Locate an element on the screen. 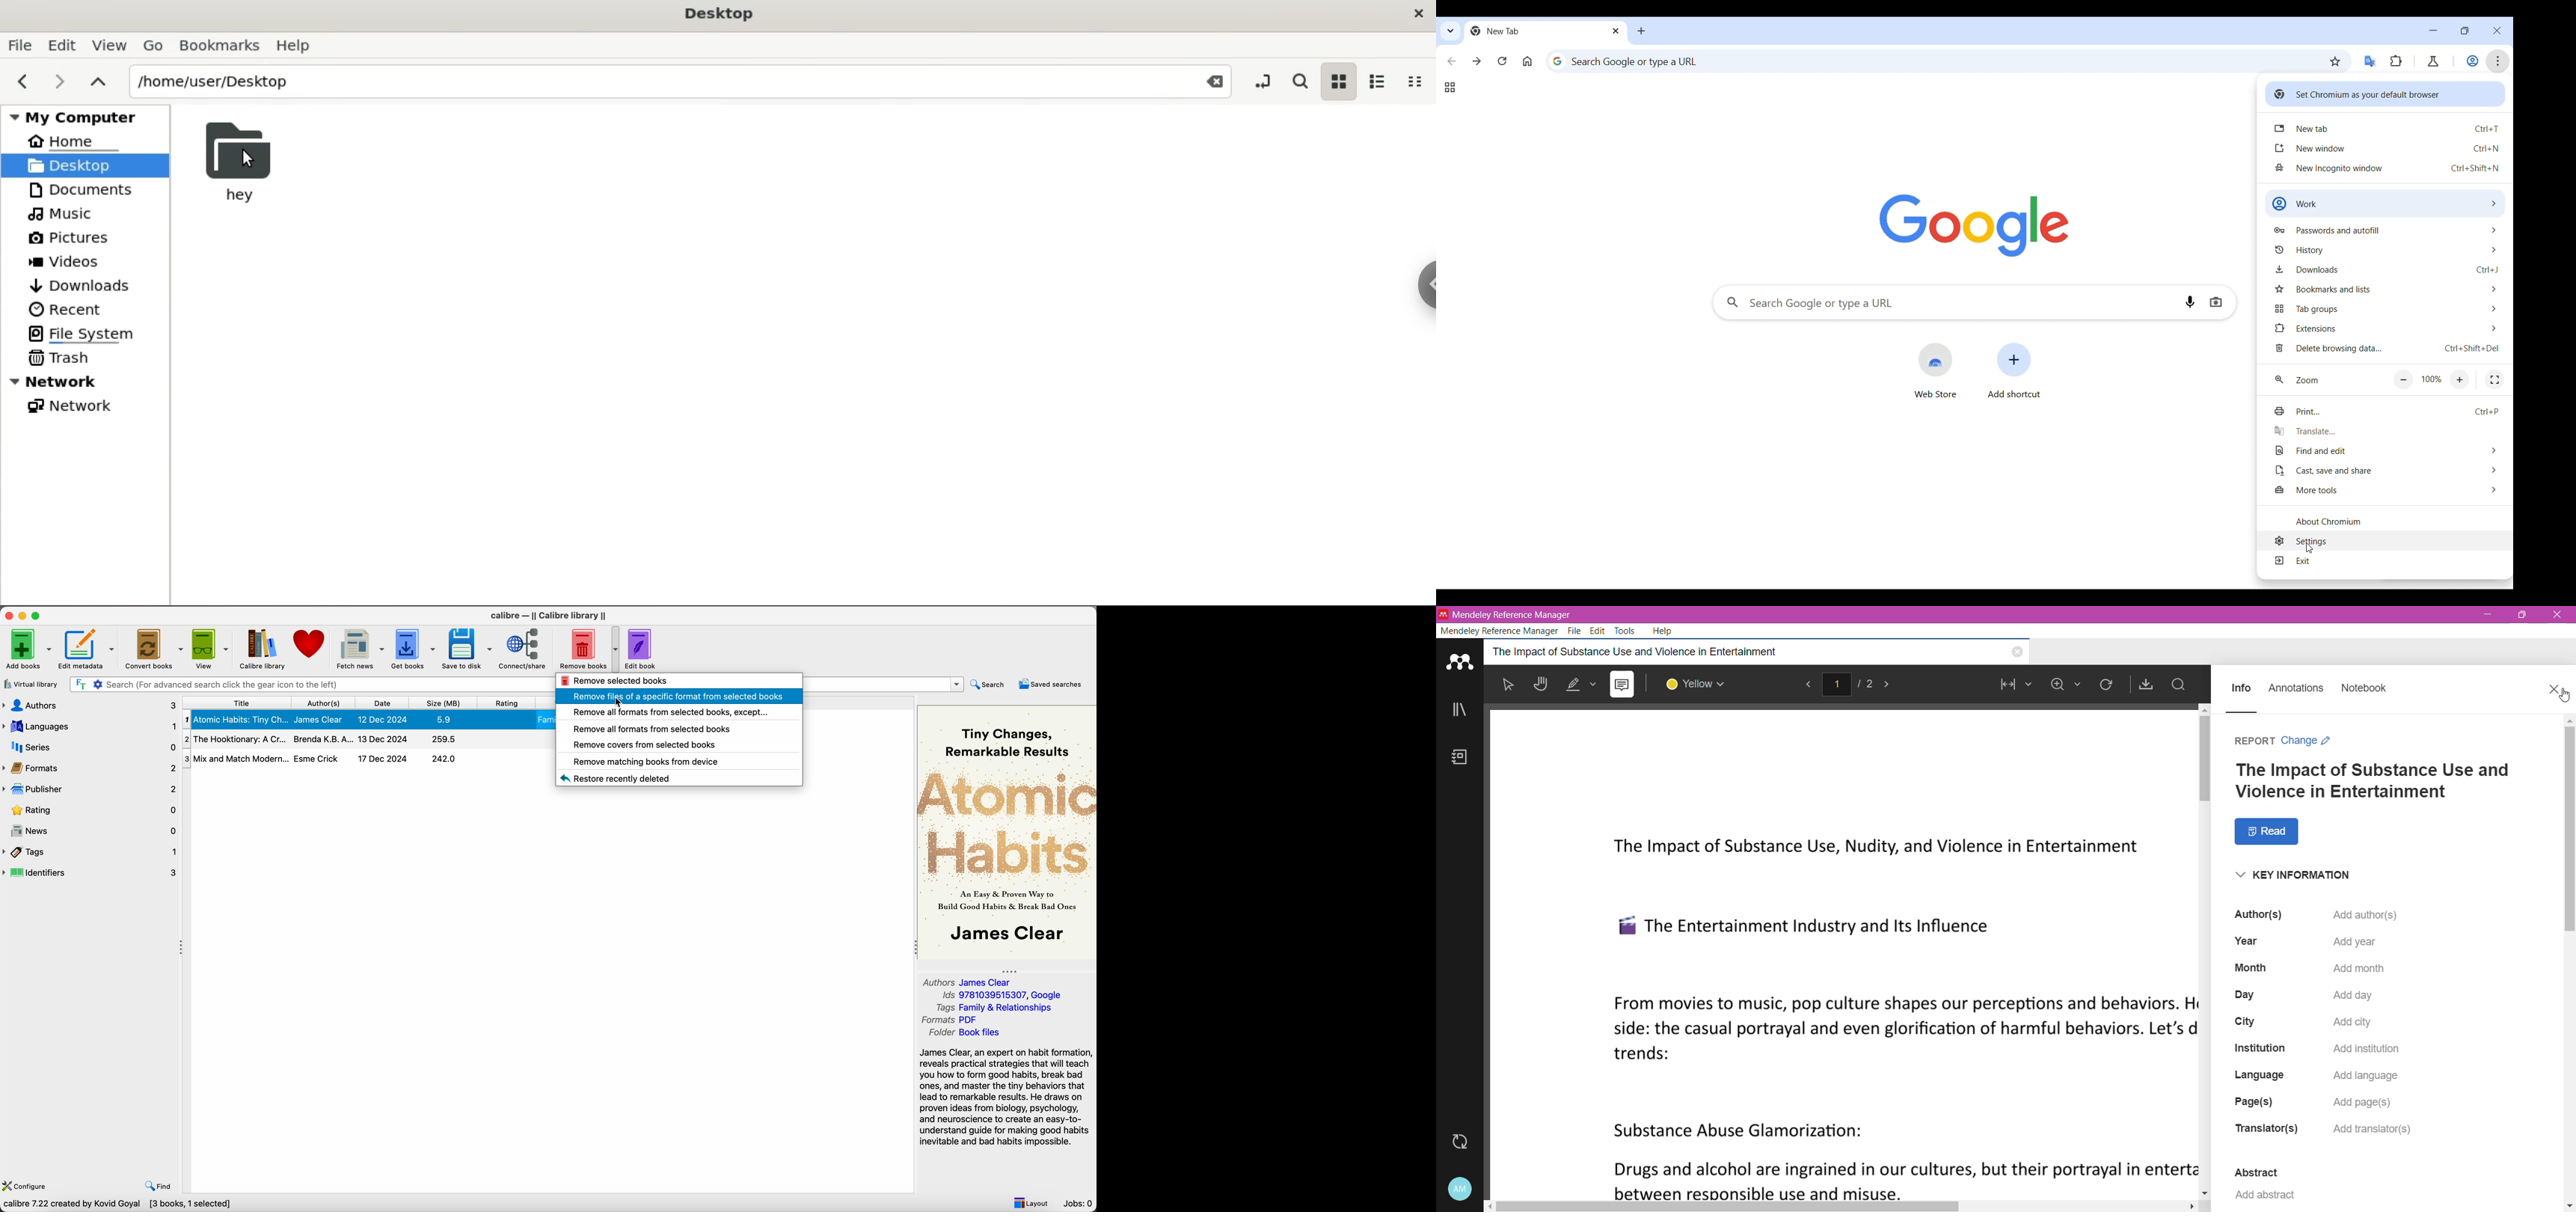 This screenshot has width=2576, height=1232. add books is located at coordinates (27, 649).